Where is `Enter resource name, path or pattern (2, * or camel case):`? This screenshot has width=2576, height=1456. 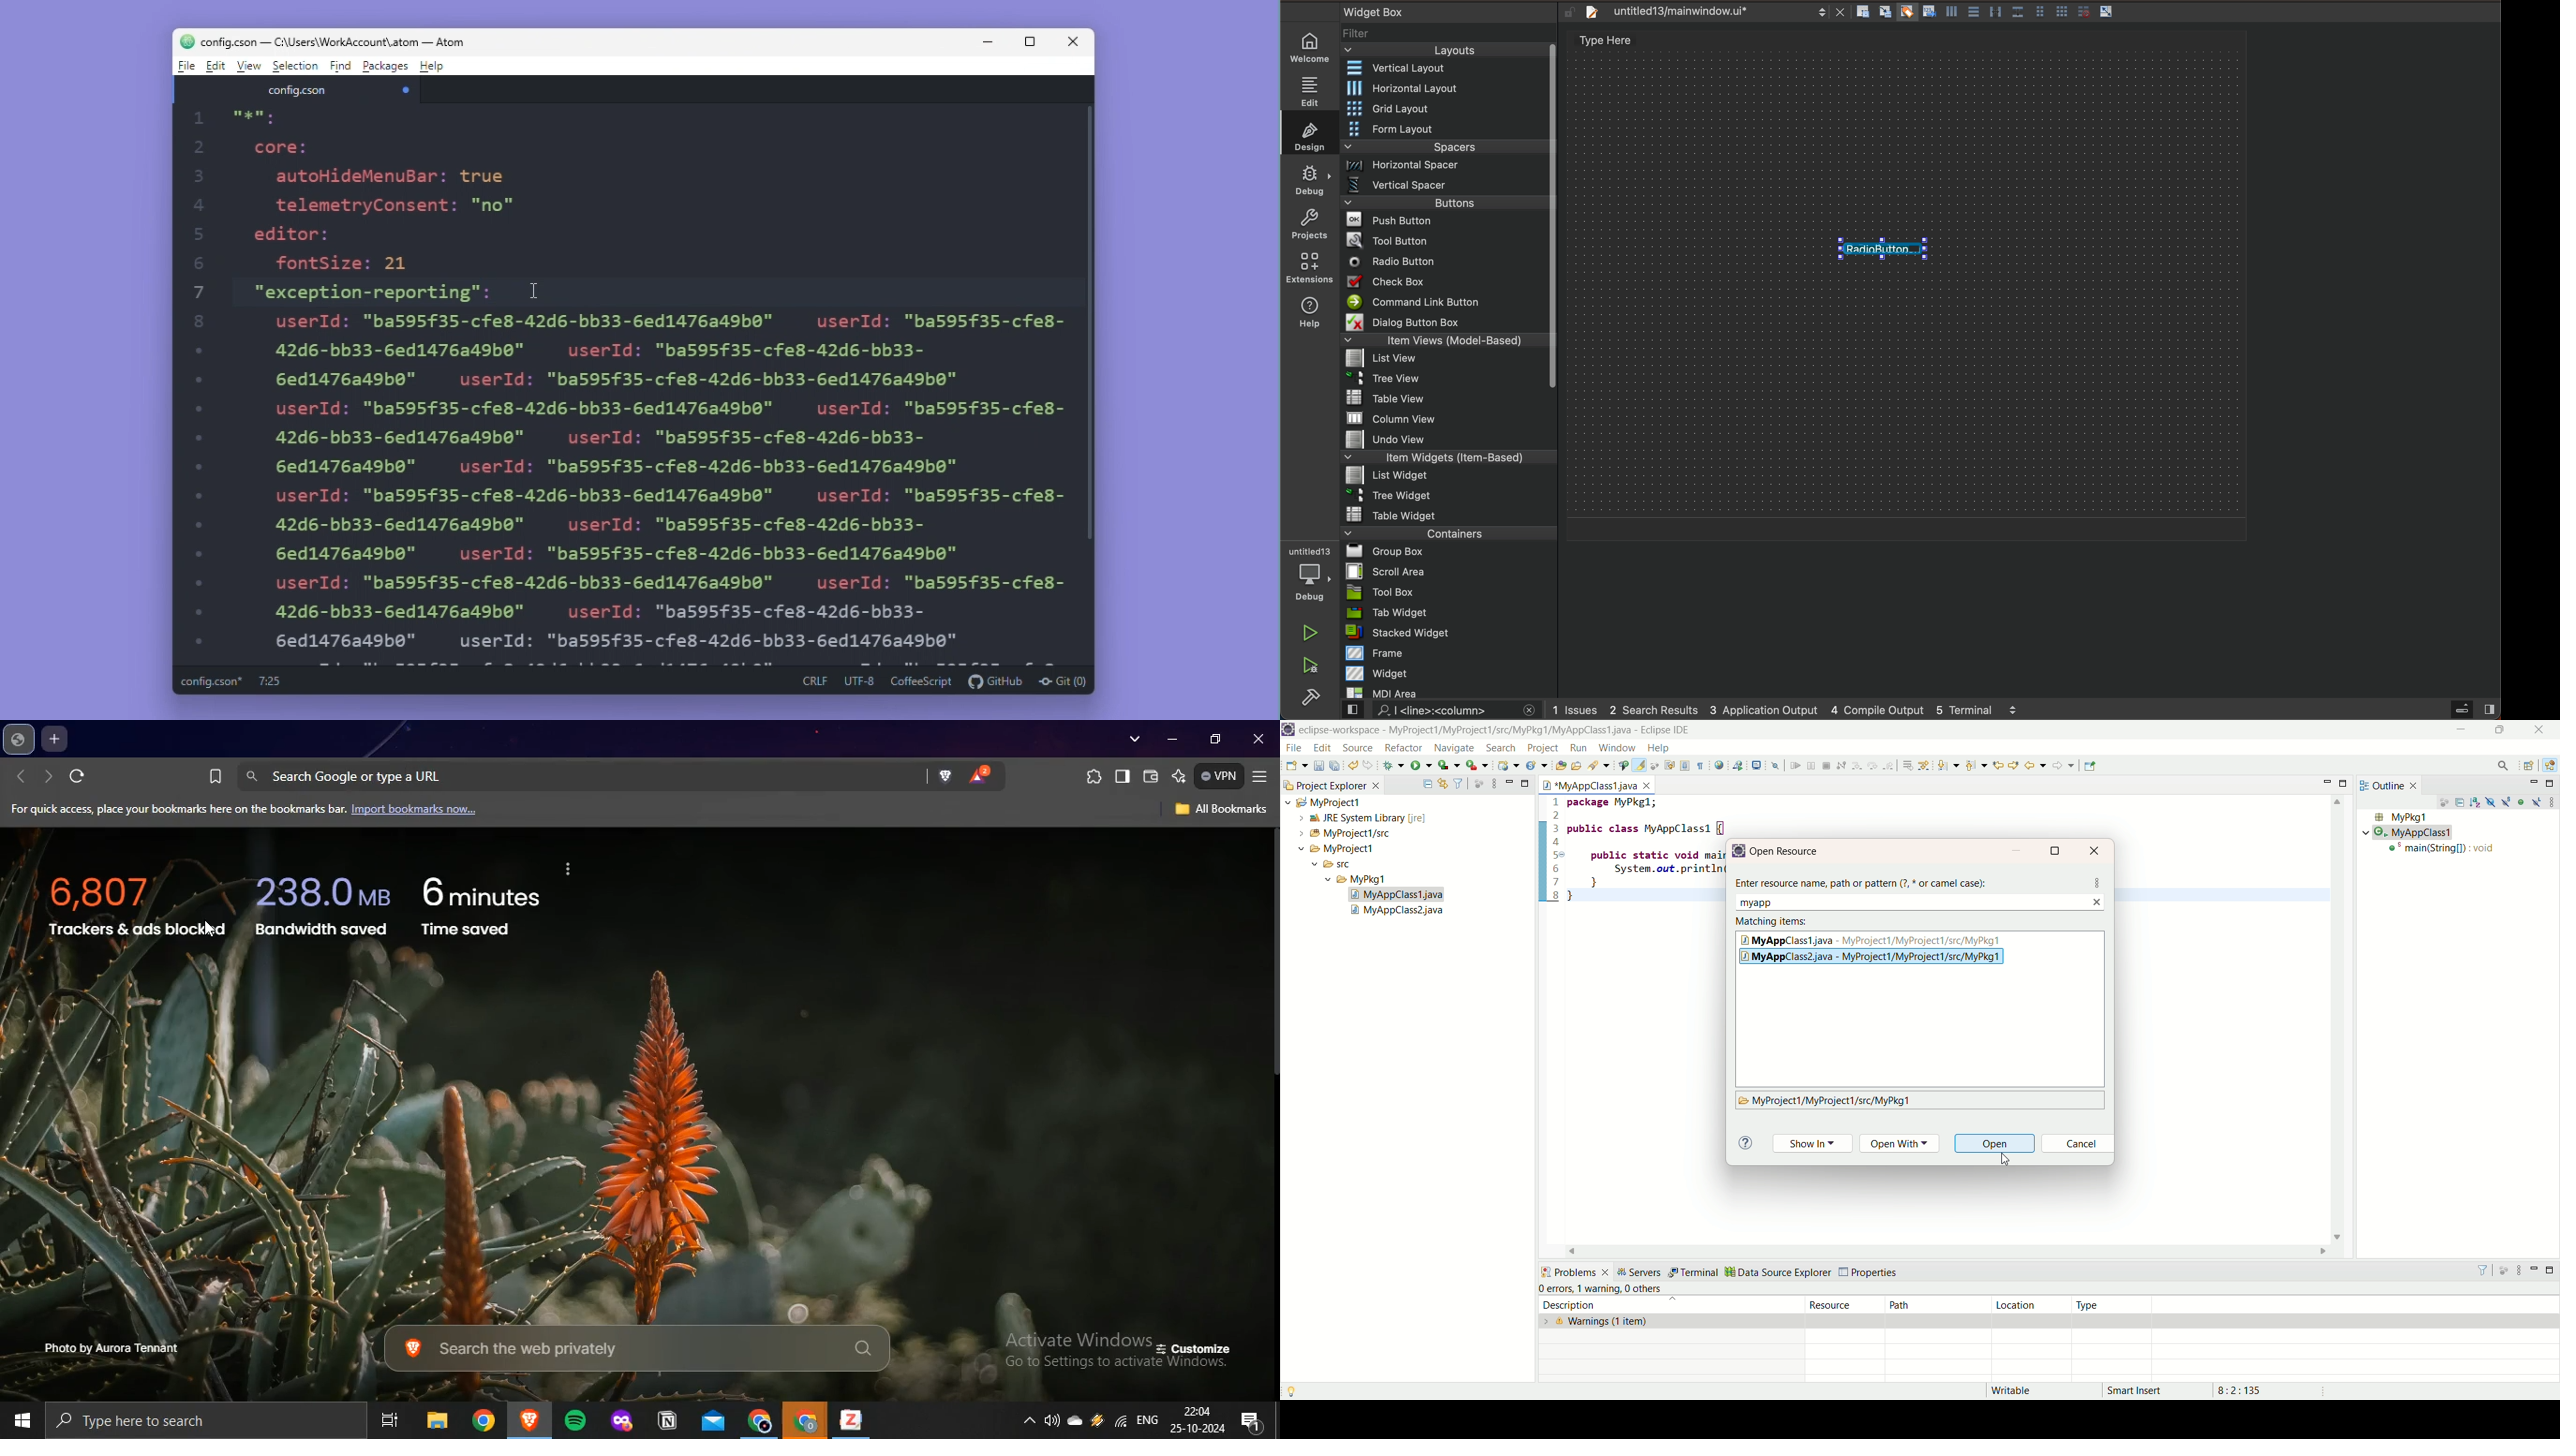
Enter resource name, path or pattern (2, * or camel case): is located at coordinates (1865, 880).